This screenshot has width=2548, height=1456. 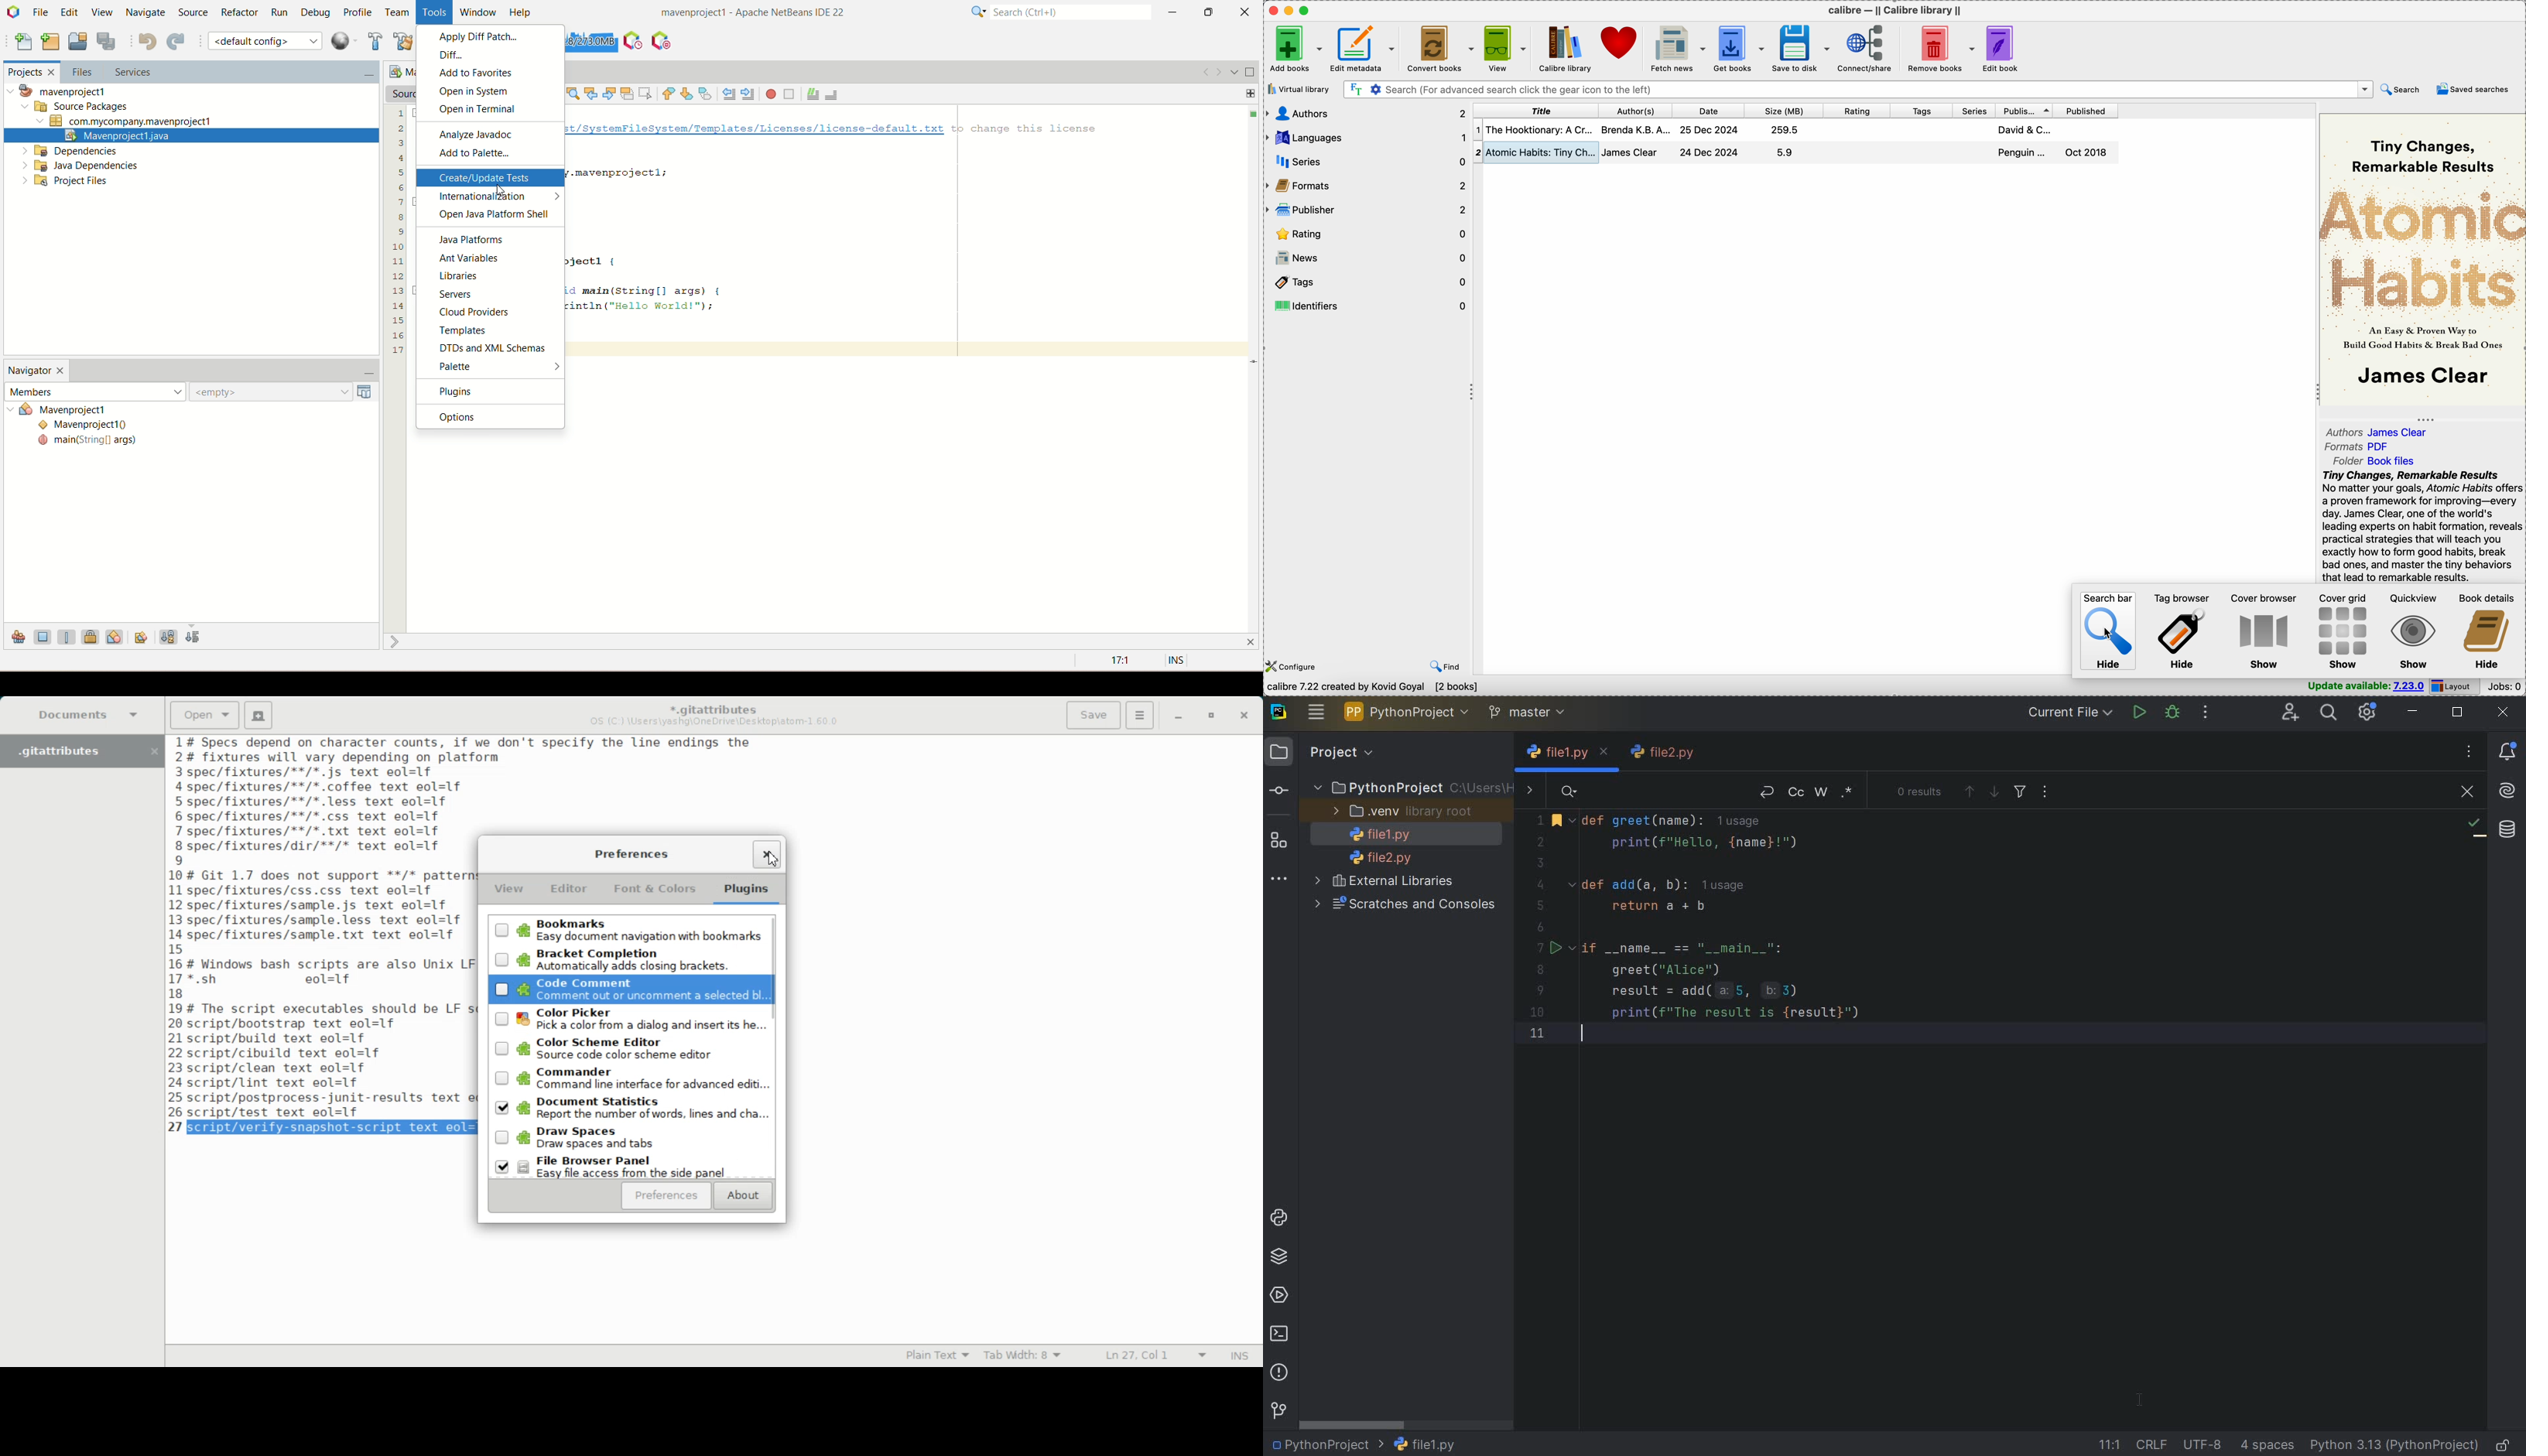 I want to click on folder book files, so click(x=2375, y=461).